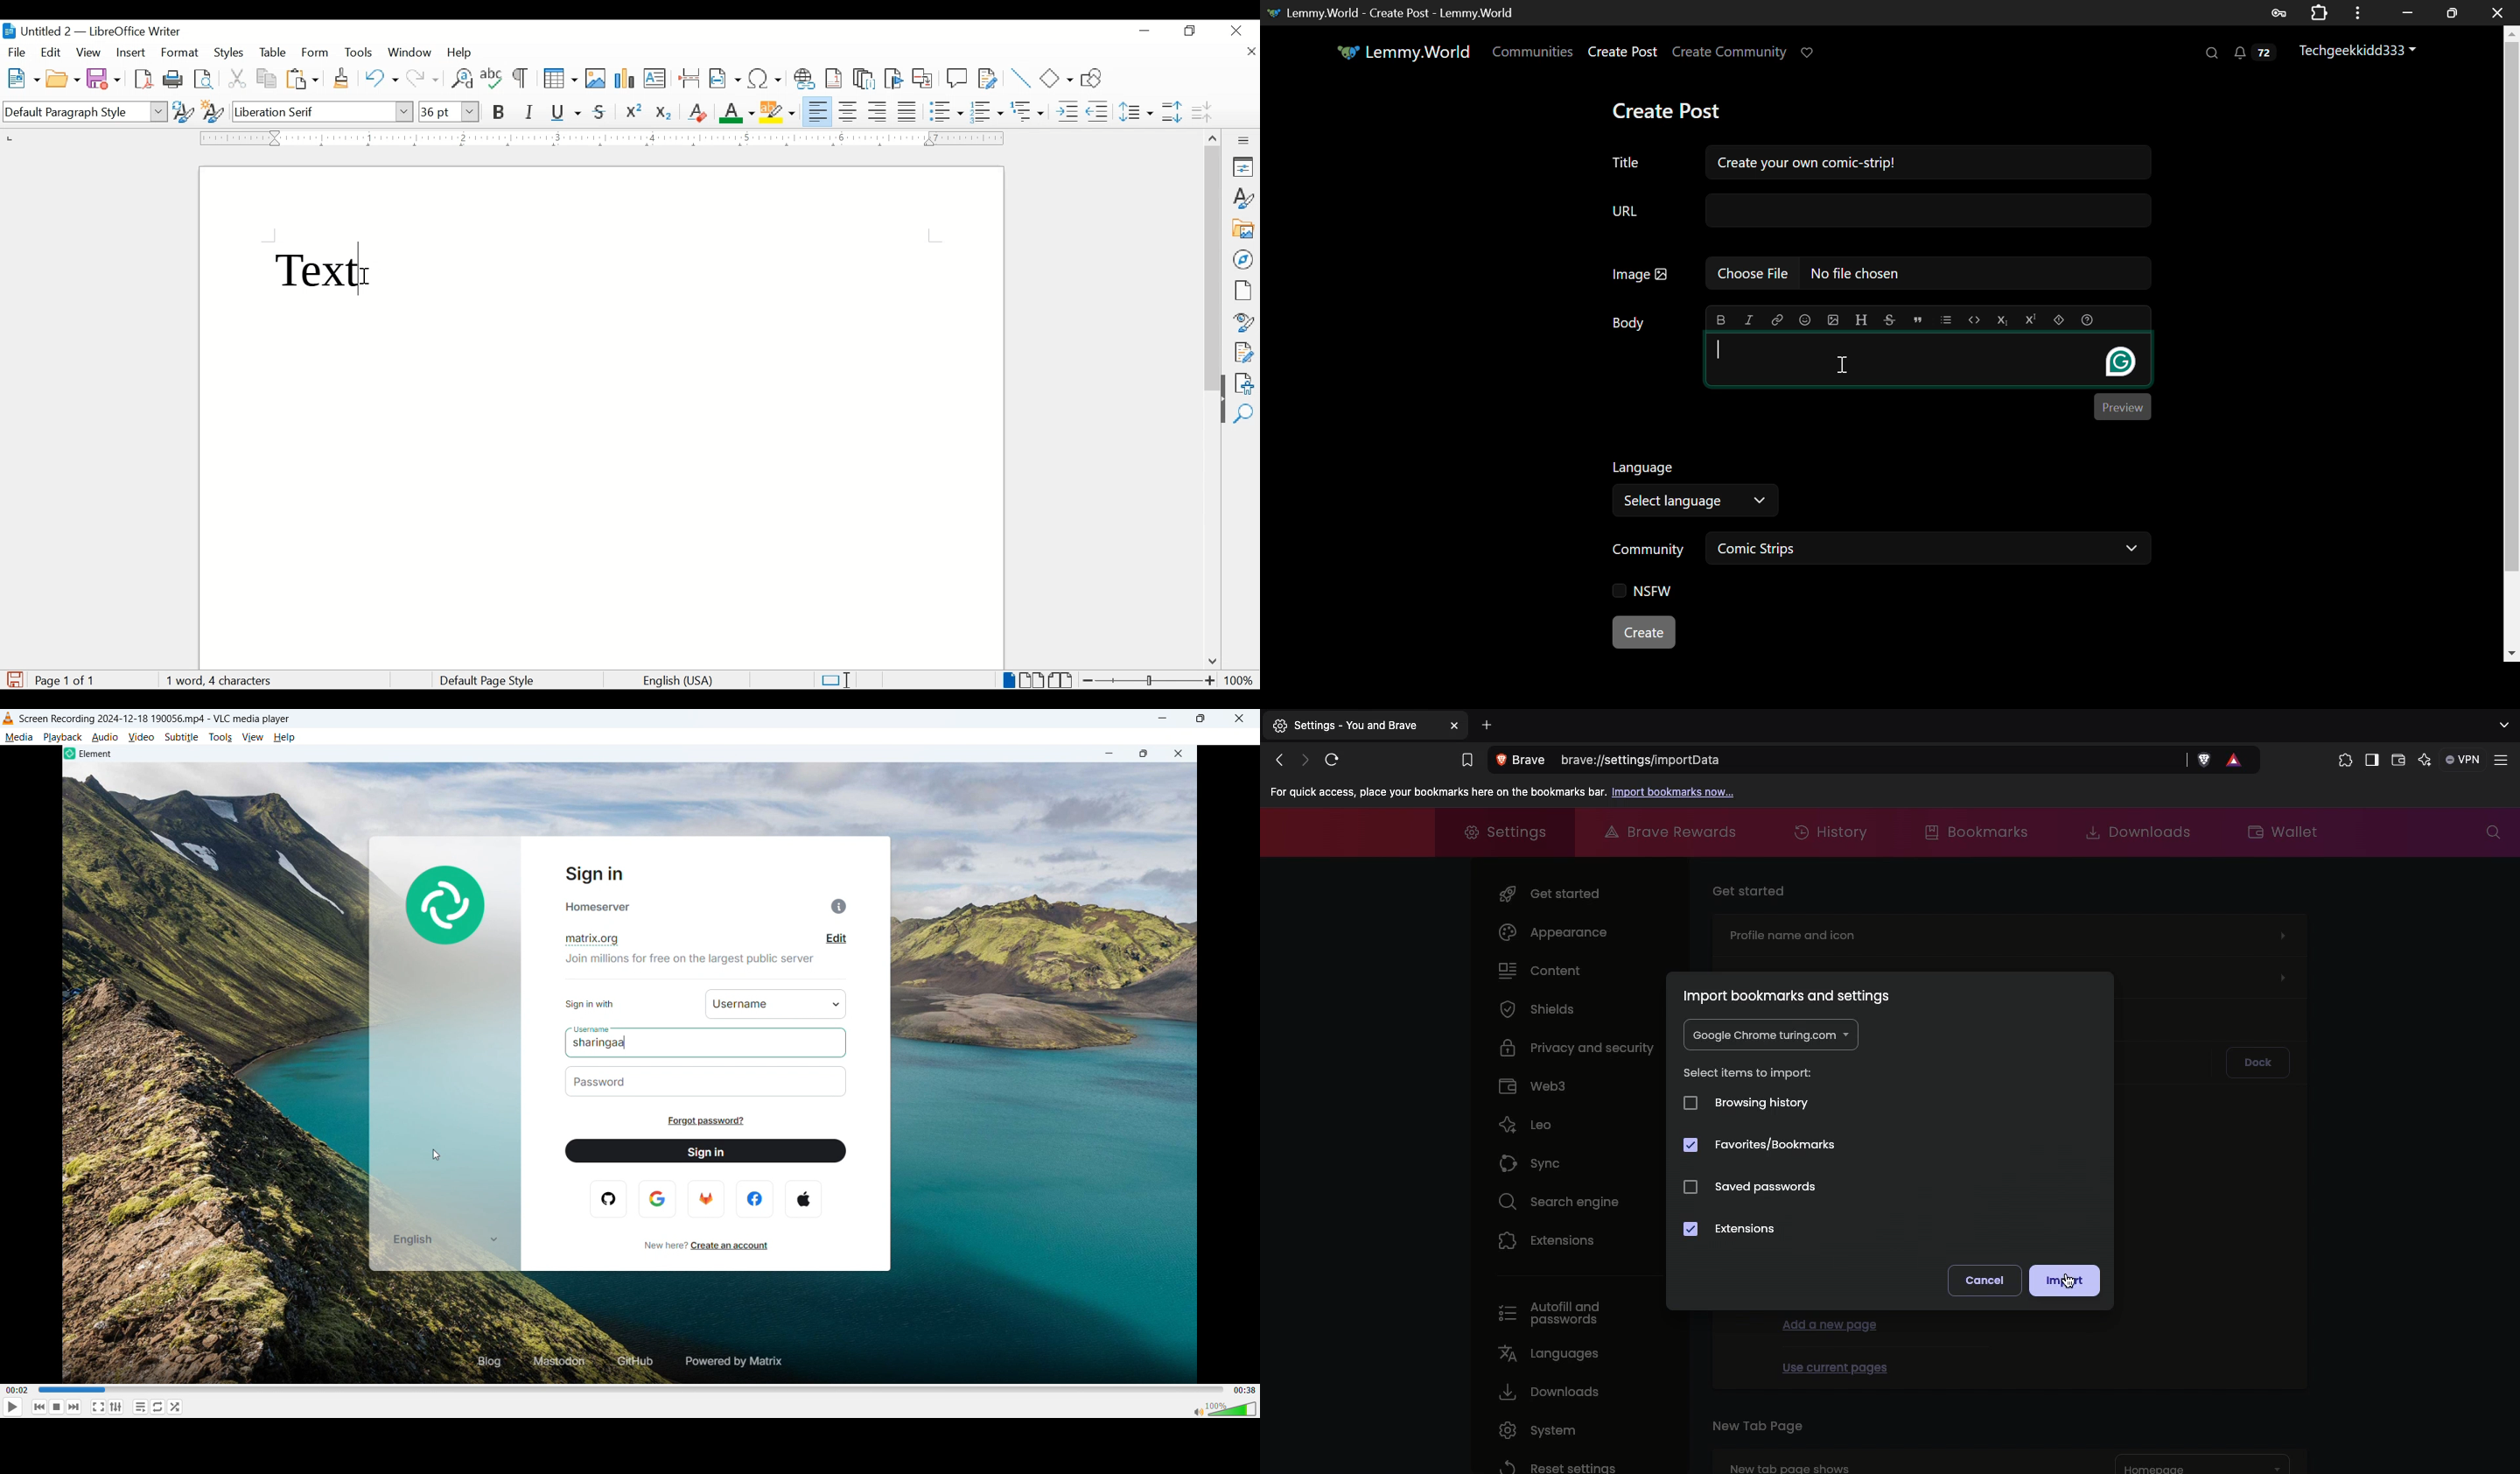 The width and height of the screenshot is (2520, 1484). What do you see at coordinates (1918, 318) in the screenshot?
I see `Quote` at bounding box center [1918, 318].